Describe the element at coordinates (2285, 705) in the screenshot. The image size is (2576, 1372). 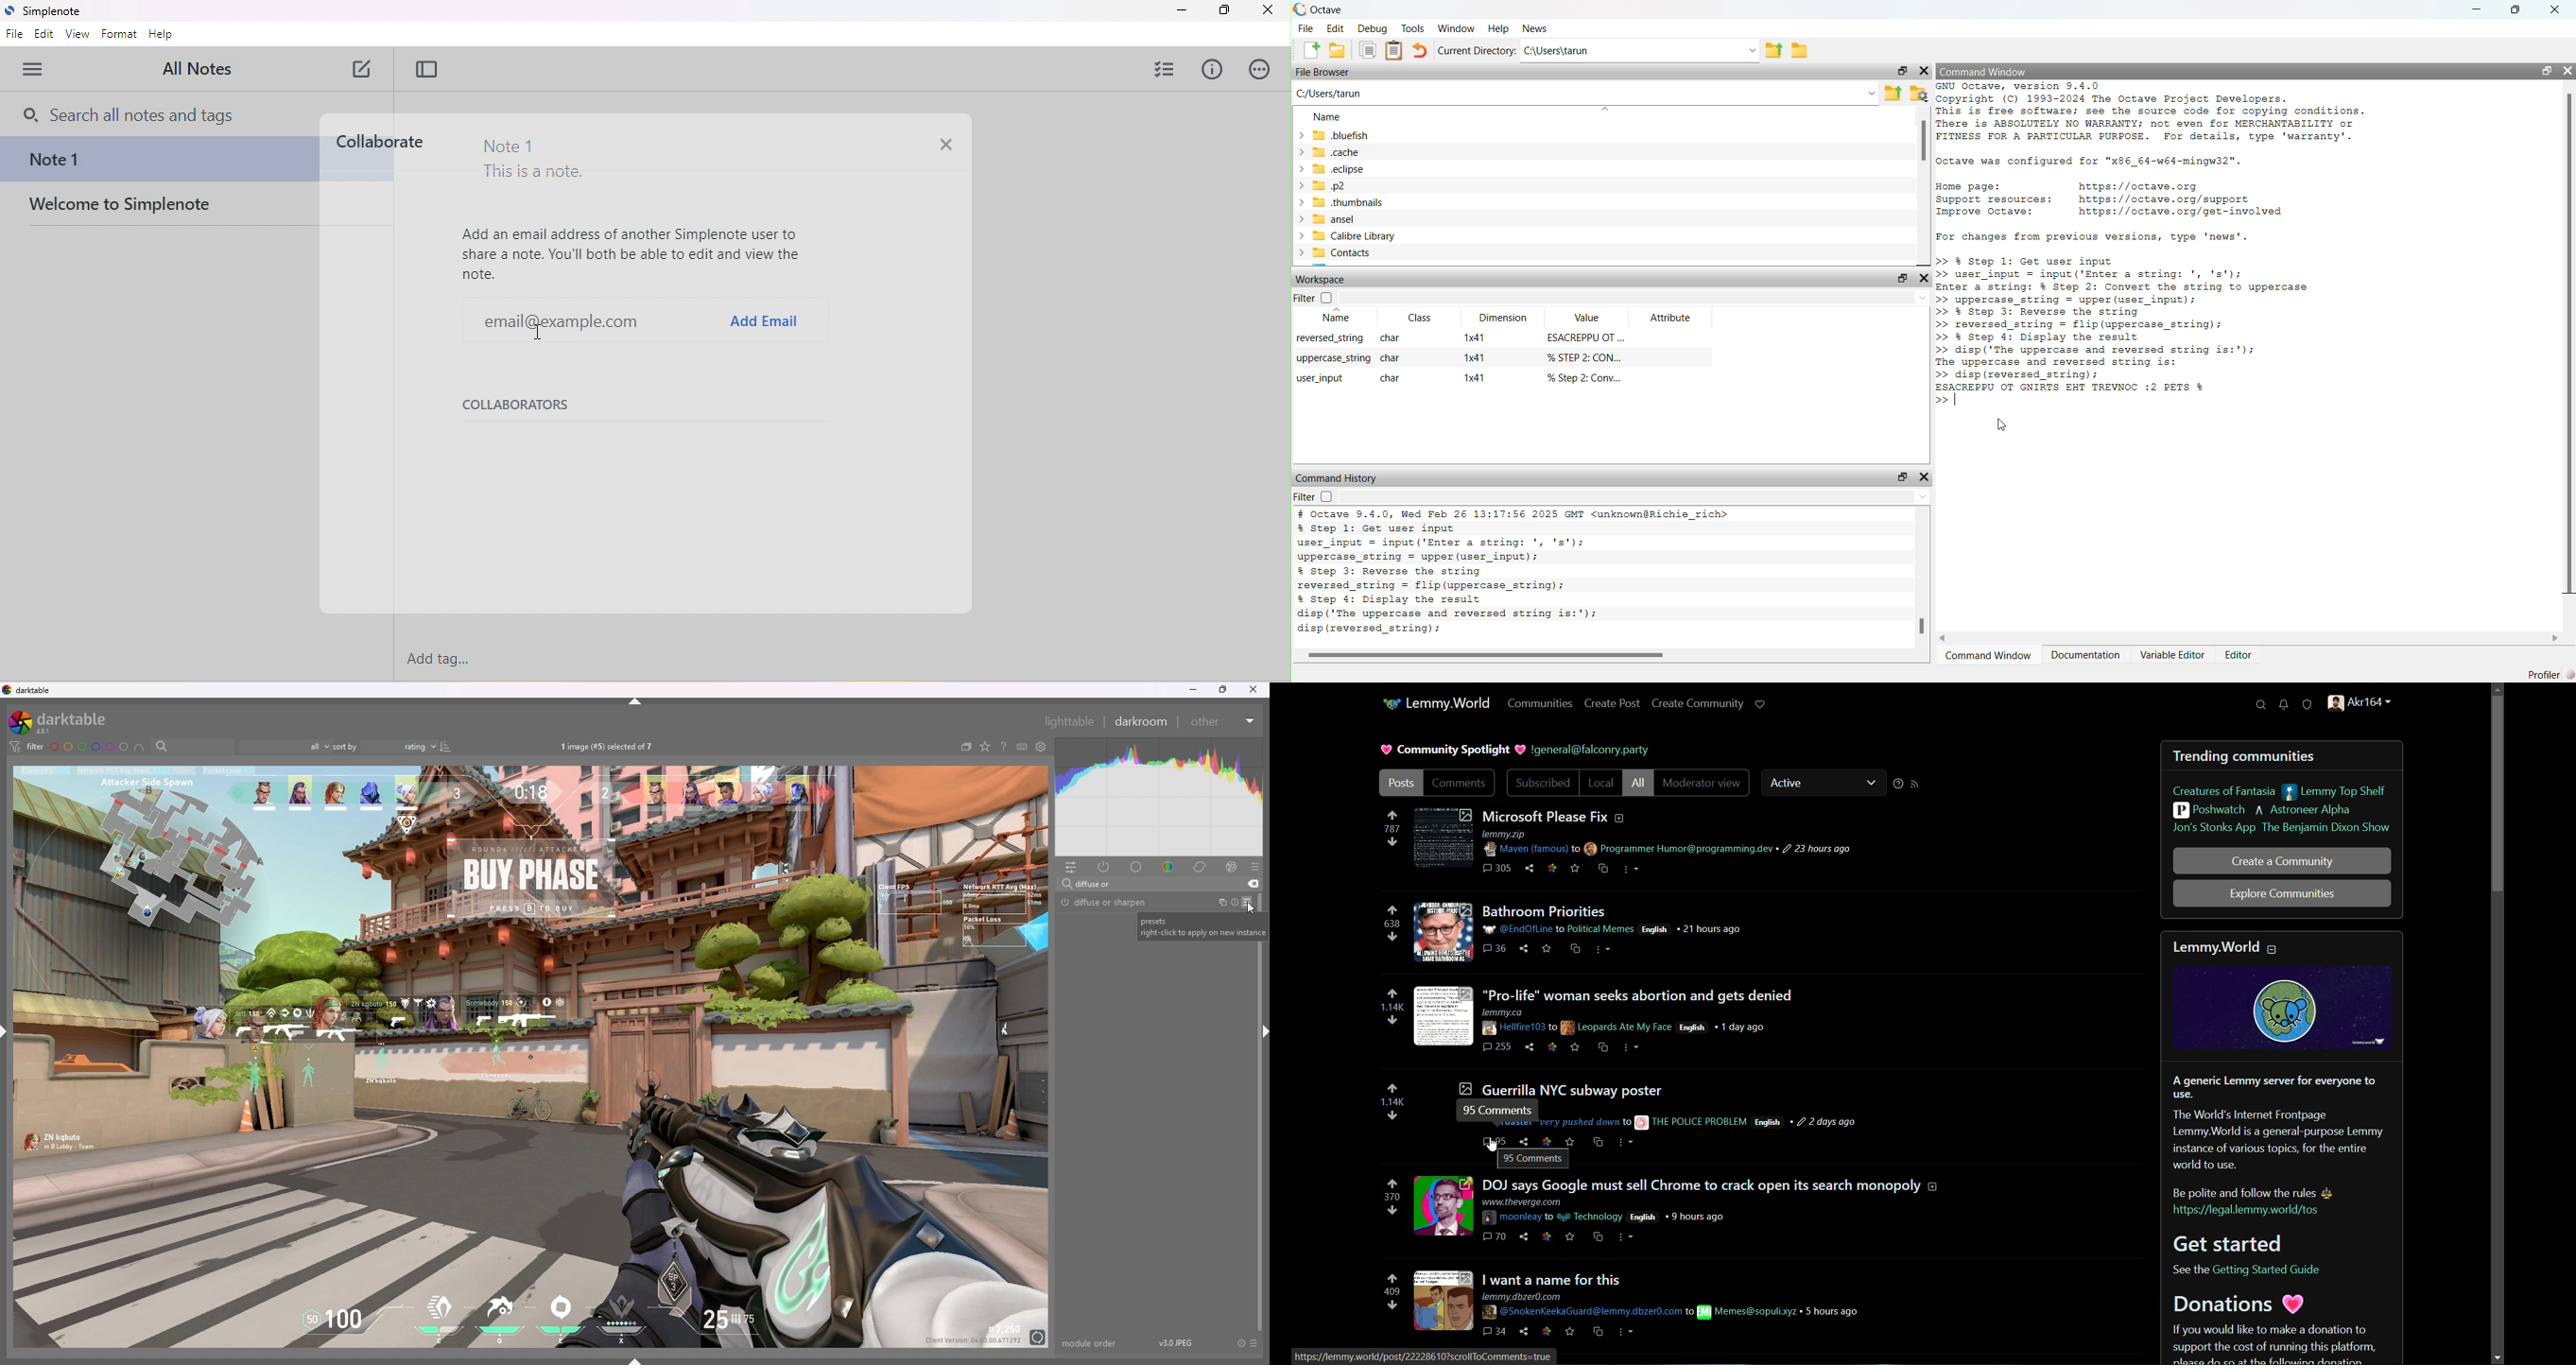
I see `unread notifications` at that location.